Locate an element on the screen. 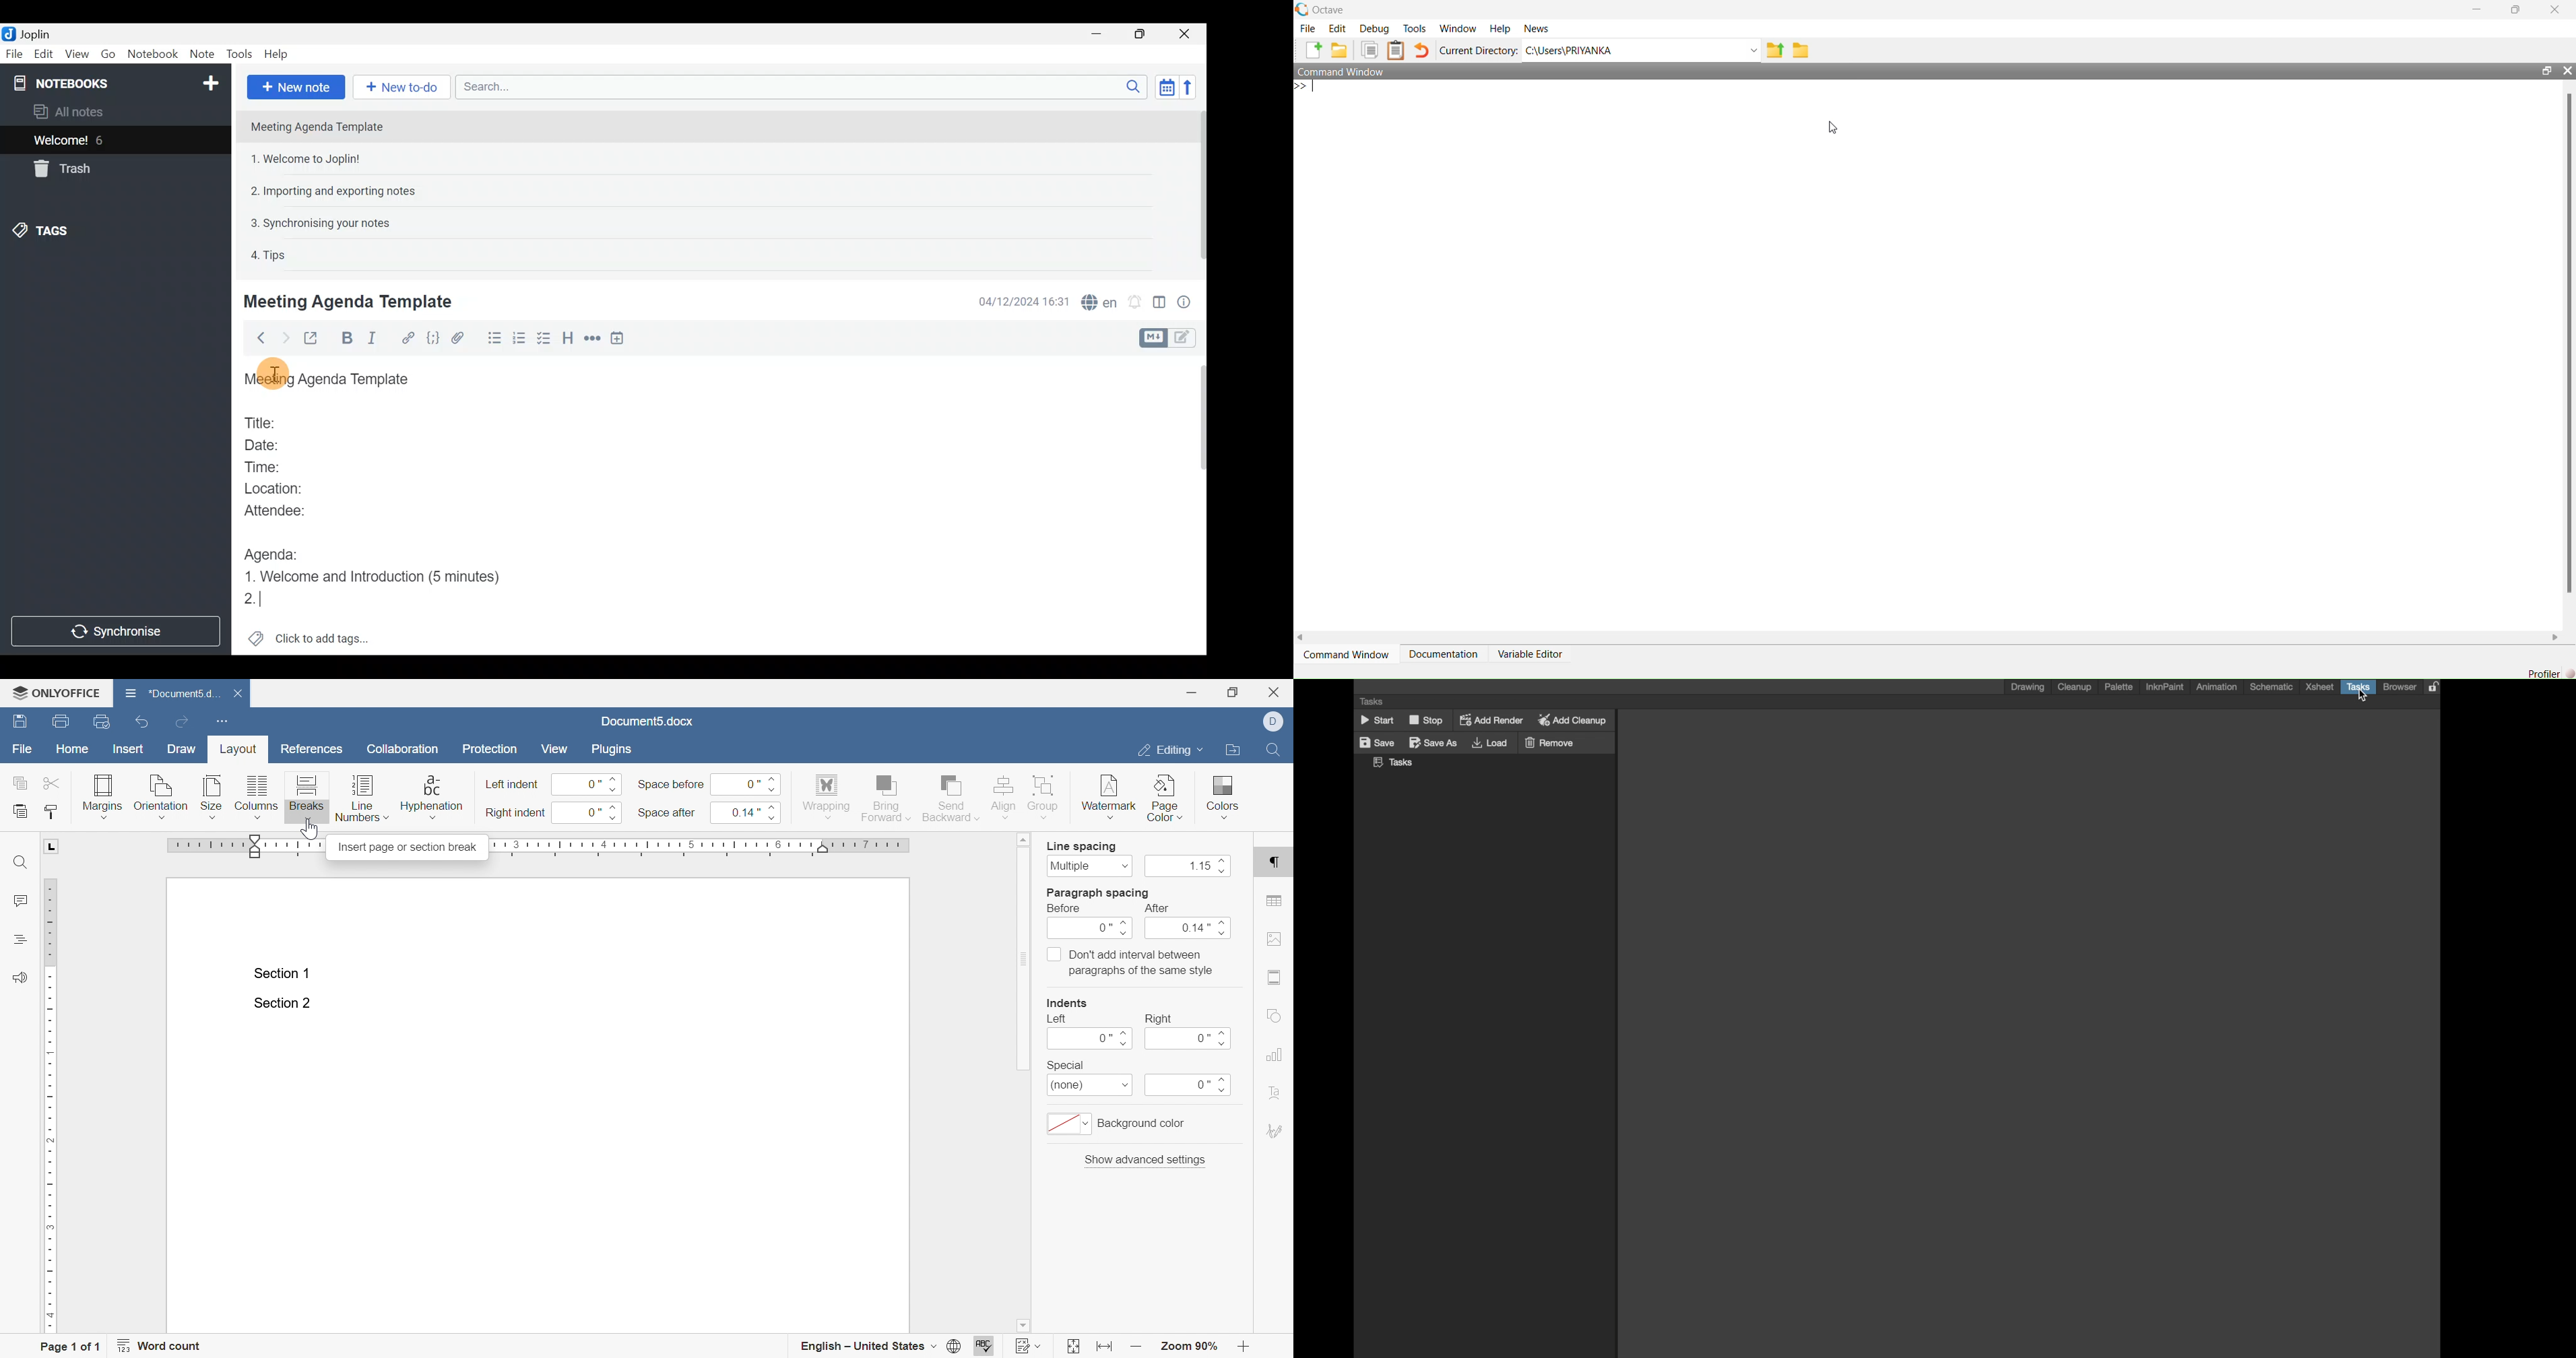 This screenshot has height=1372, width=2576. Meeting Agenda Template is located at coordinates (318, 126).